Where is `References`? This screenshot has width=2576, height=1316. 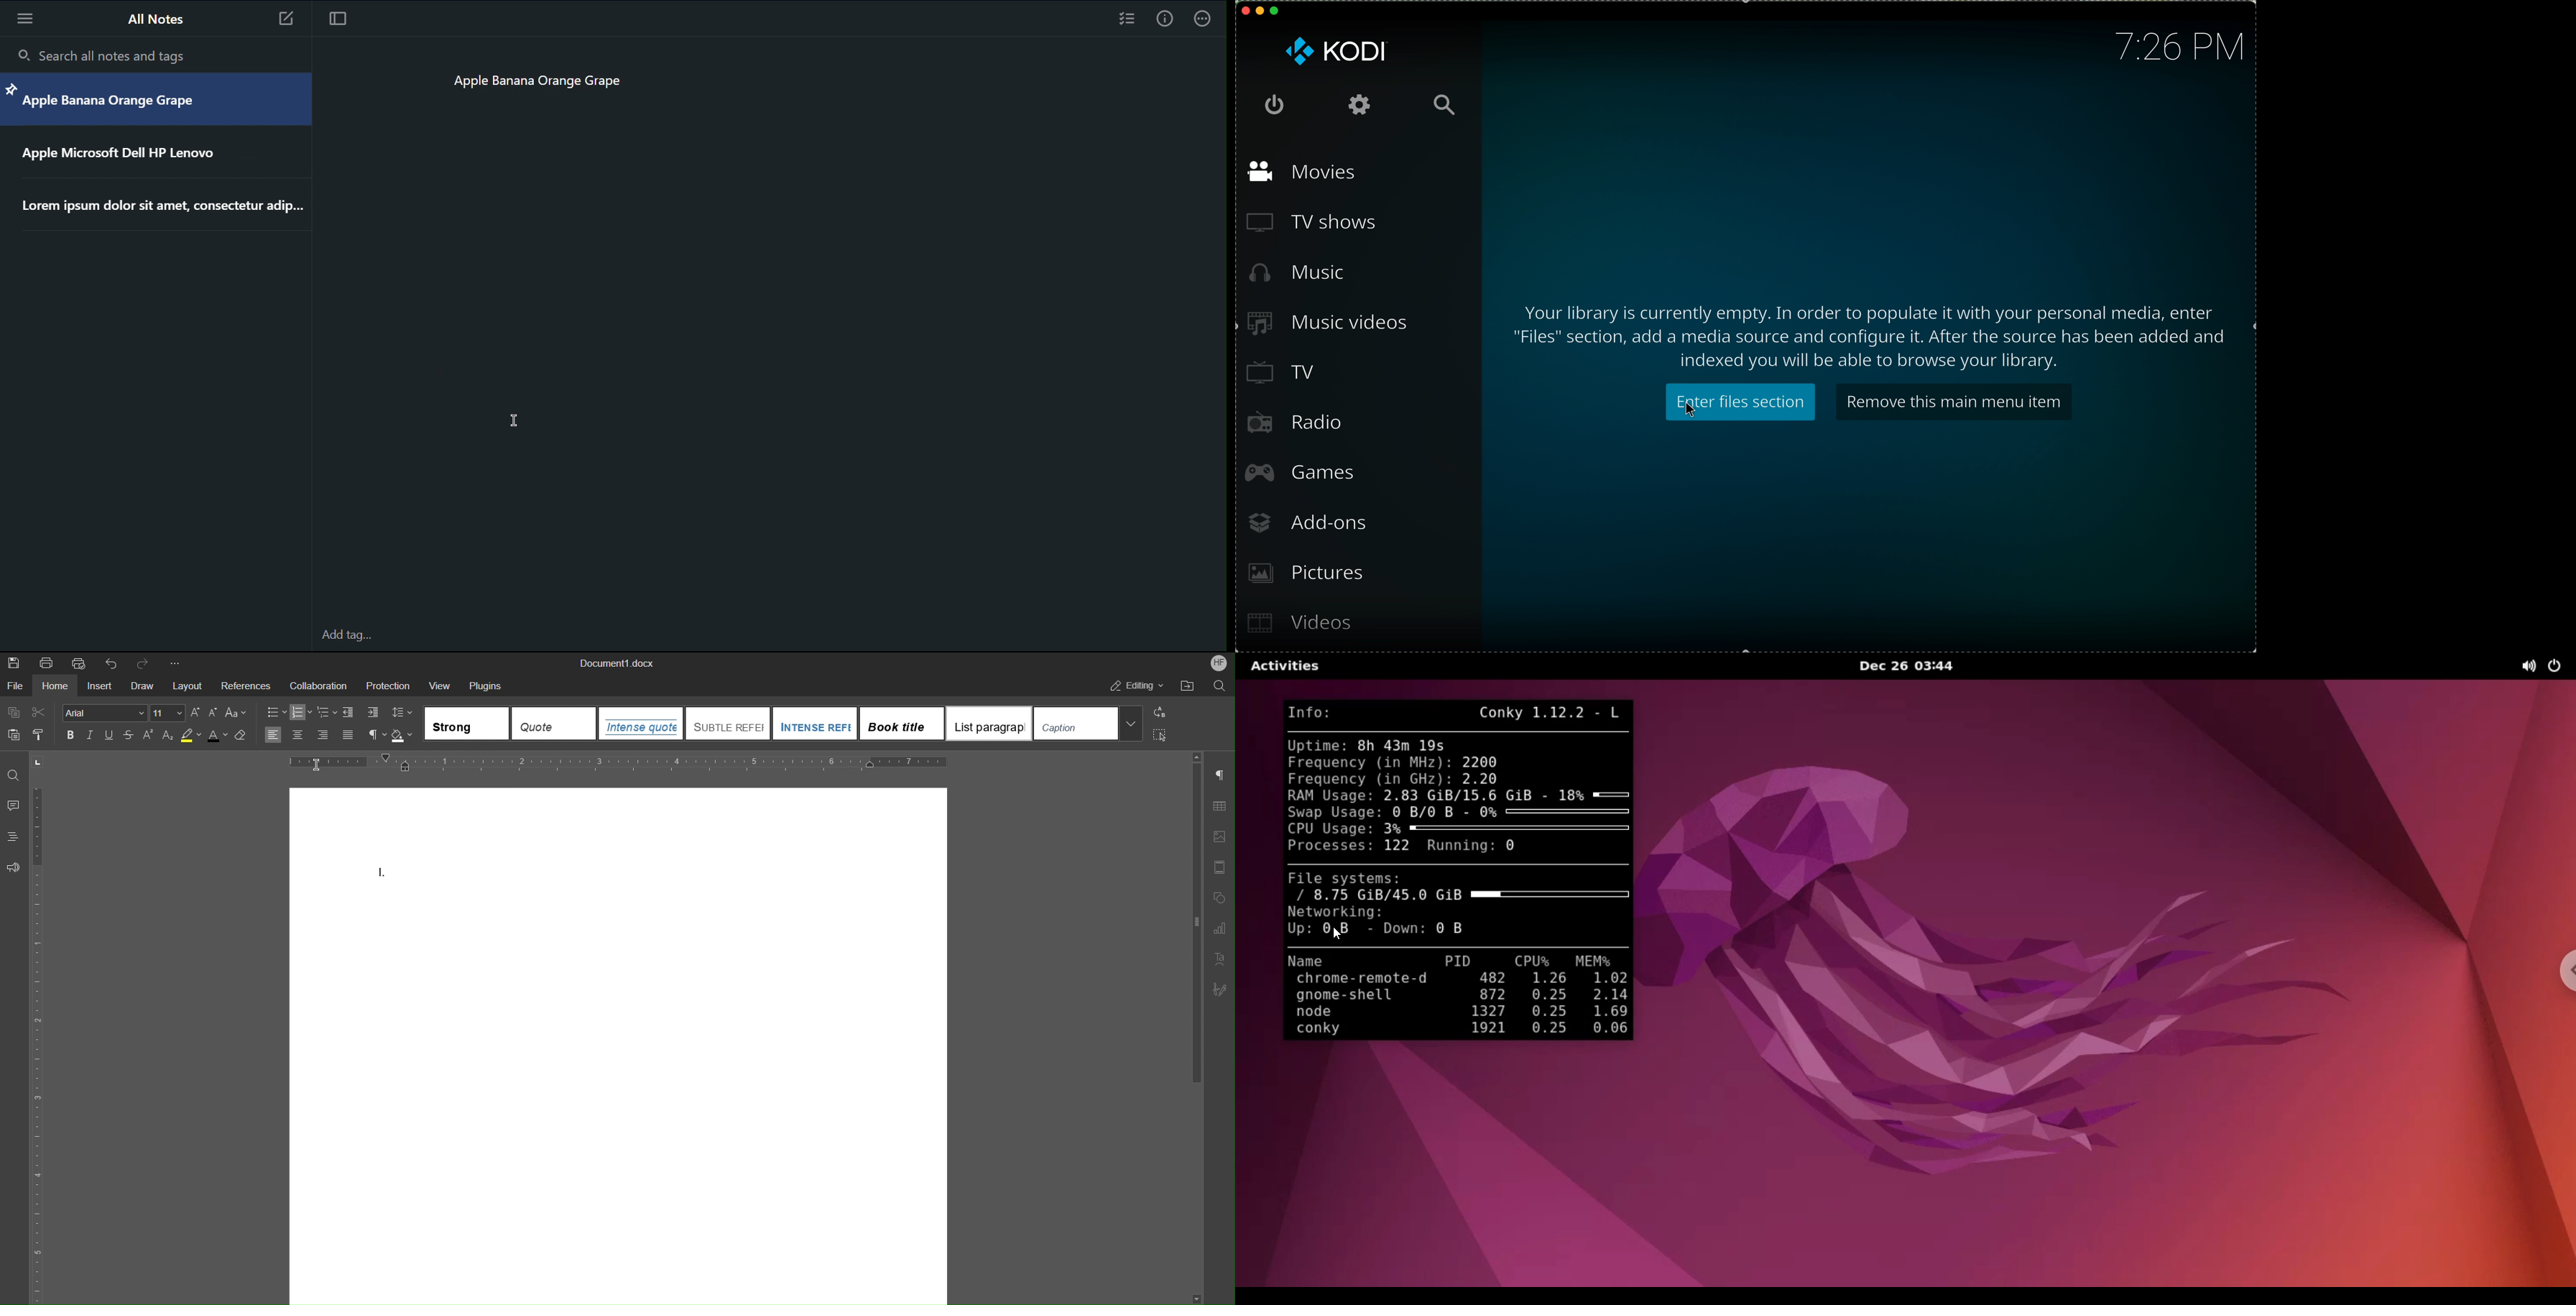 References is located at coordinates (245, 685).